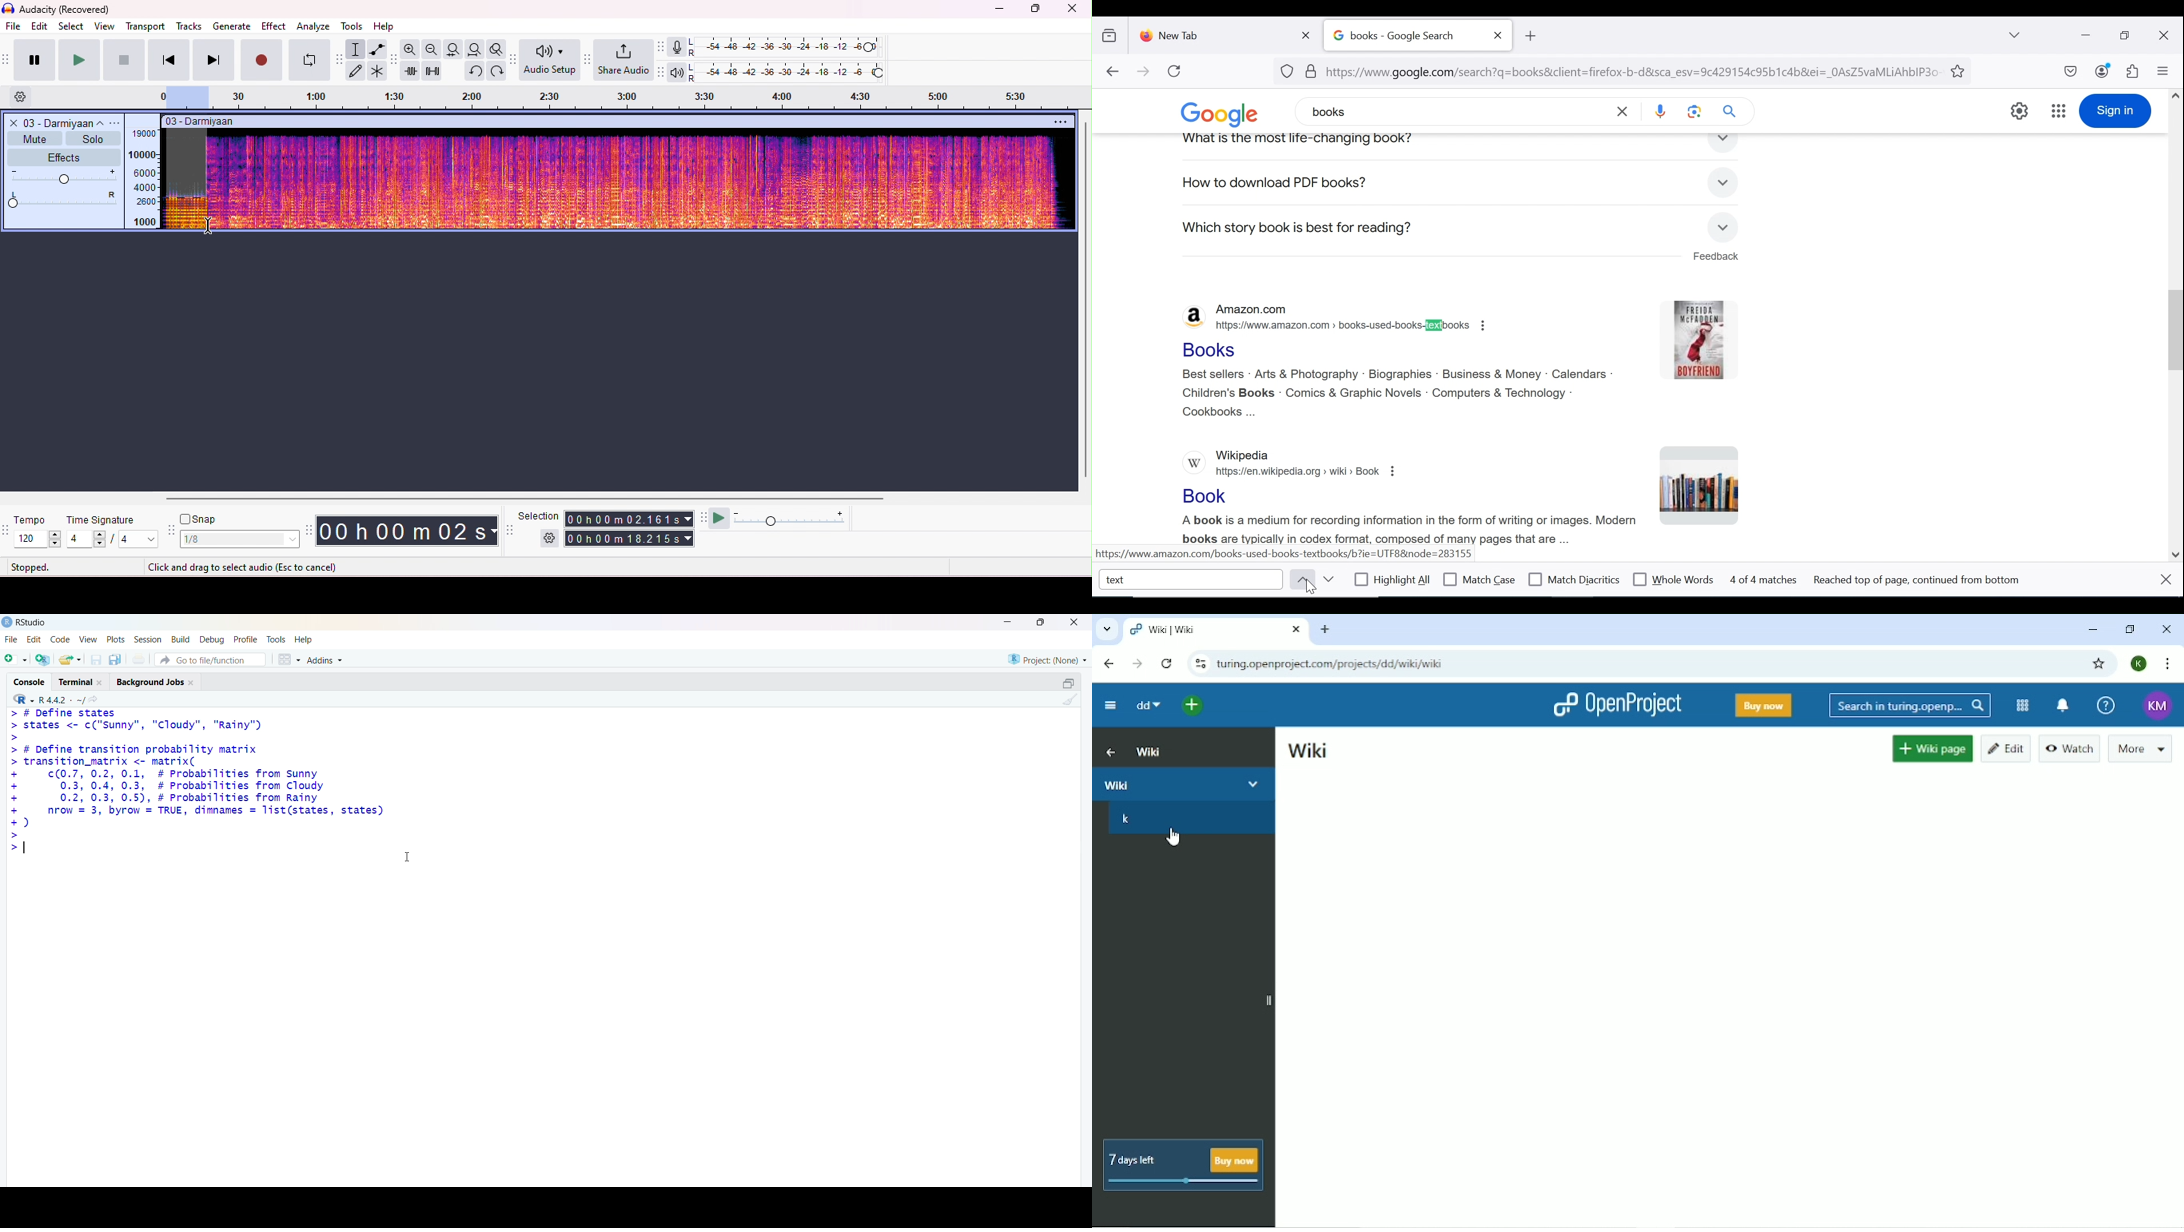 The image size is (2184, 1232). What do you see at coordinates (999, 11) in the screenshot?
I see `minimize` at bounding box center [999, 11].